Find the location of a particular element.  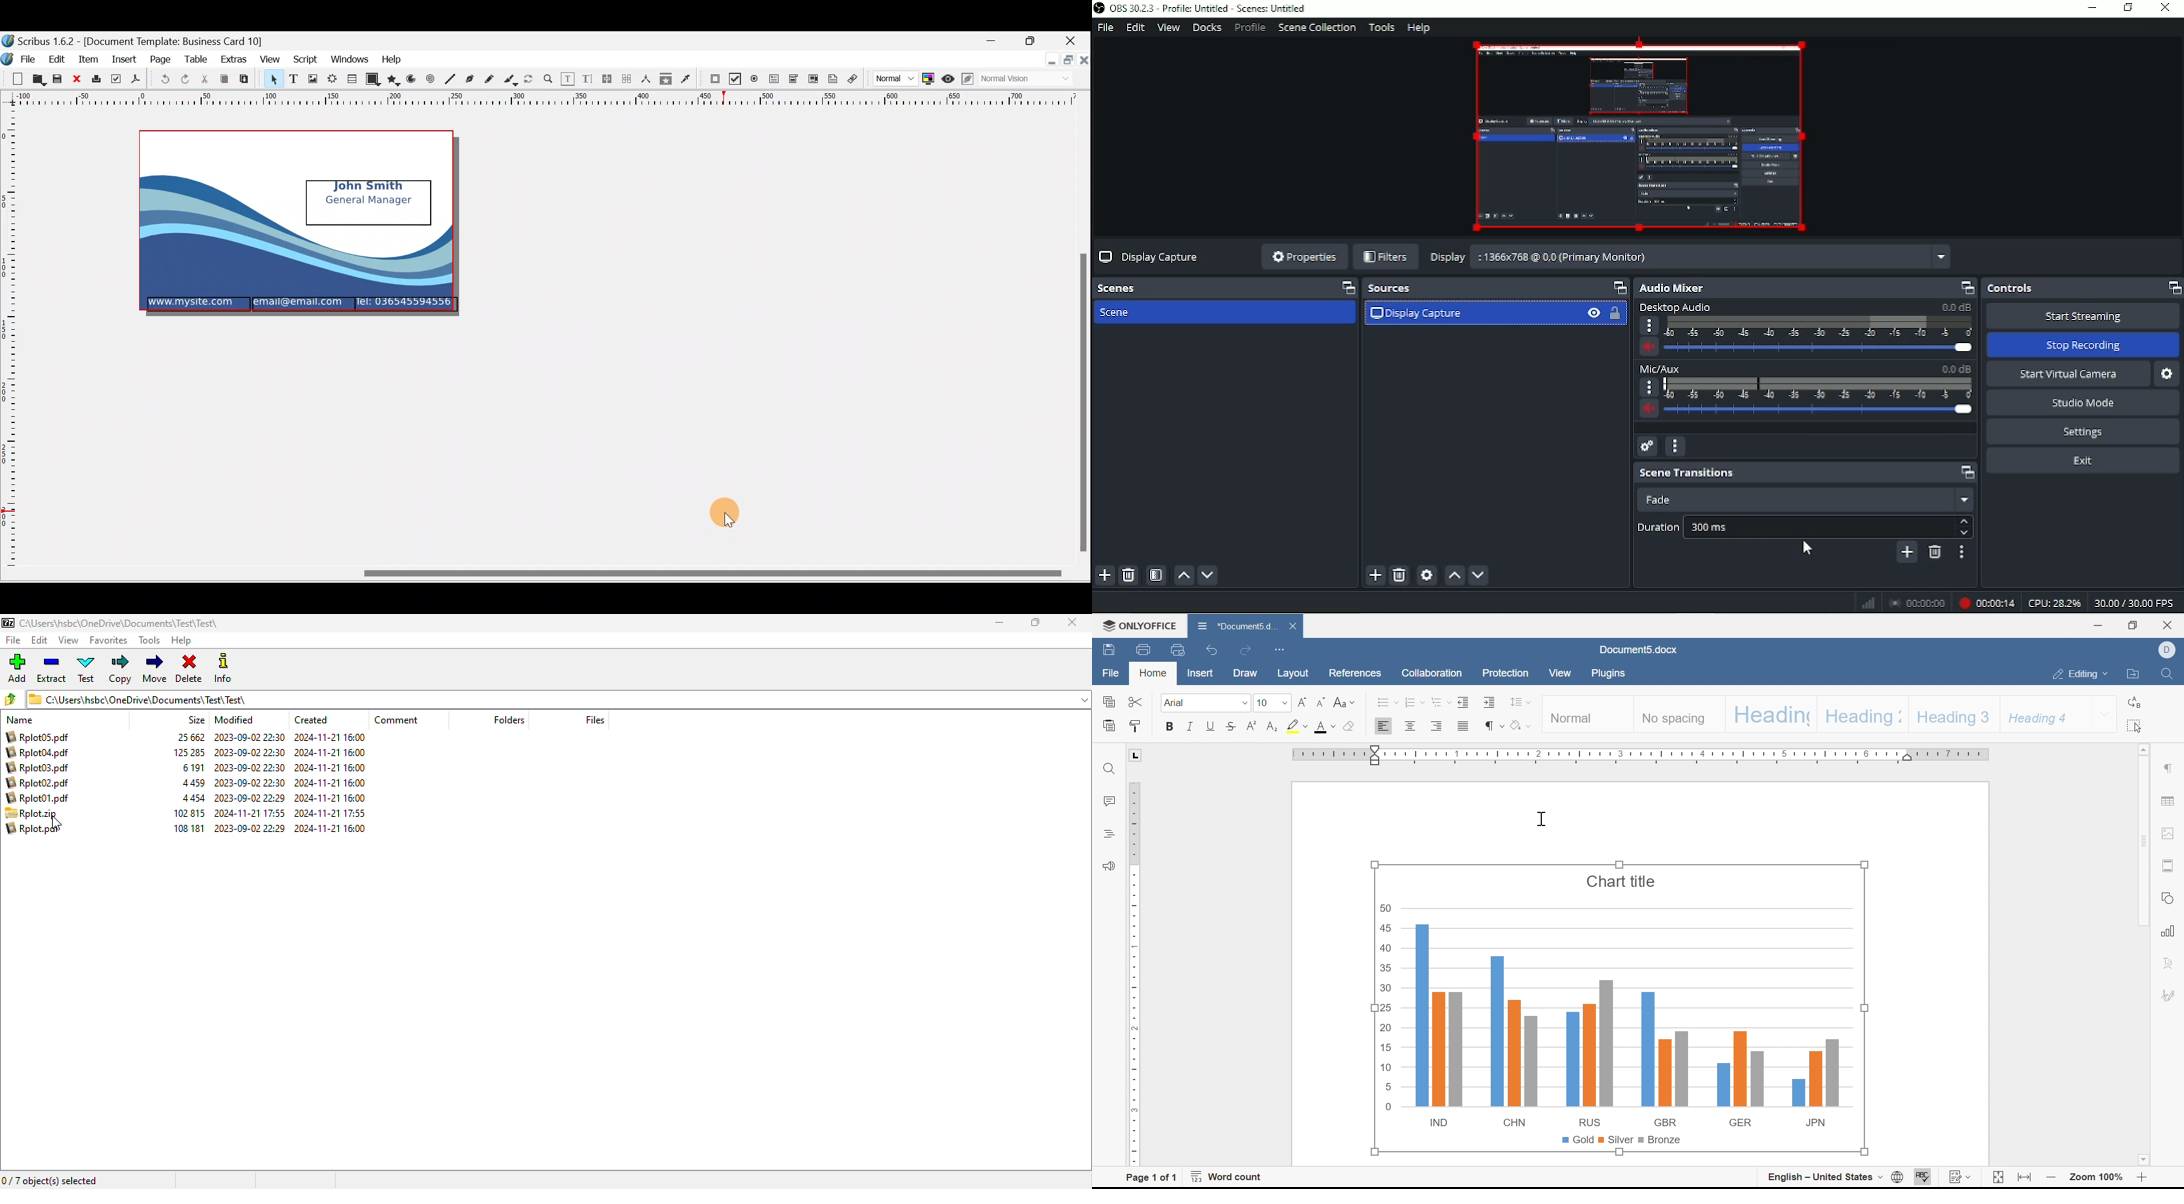

Sources is located at coordinates (1753, 288).